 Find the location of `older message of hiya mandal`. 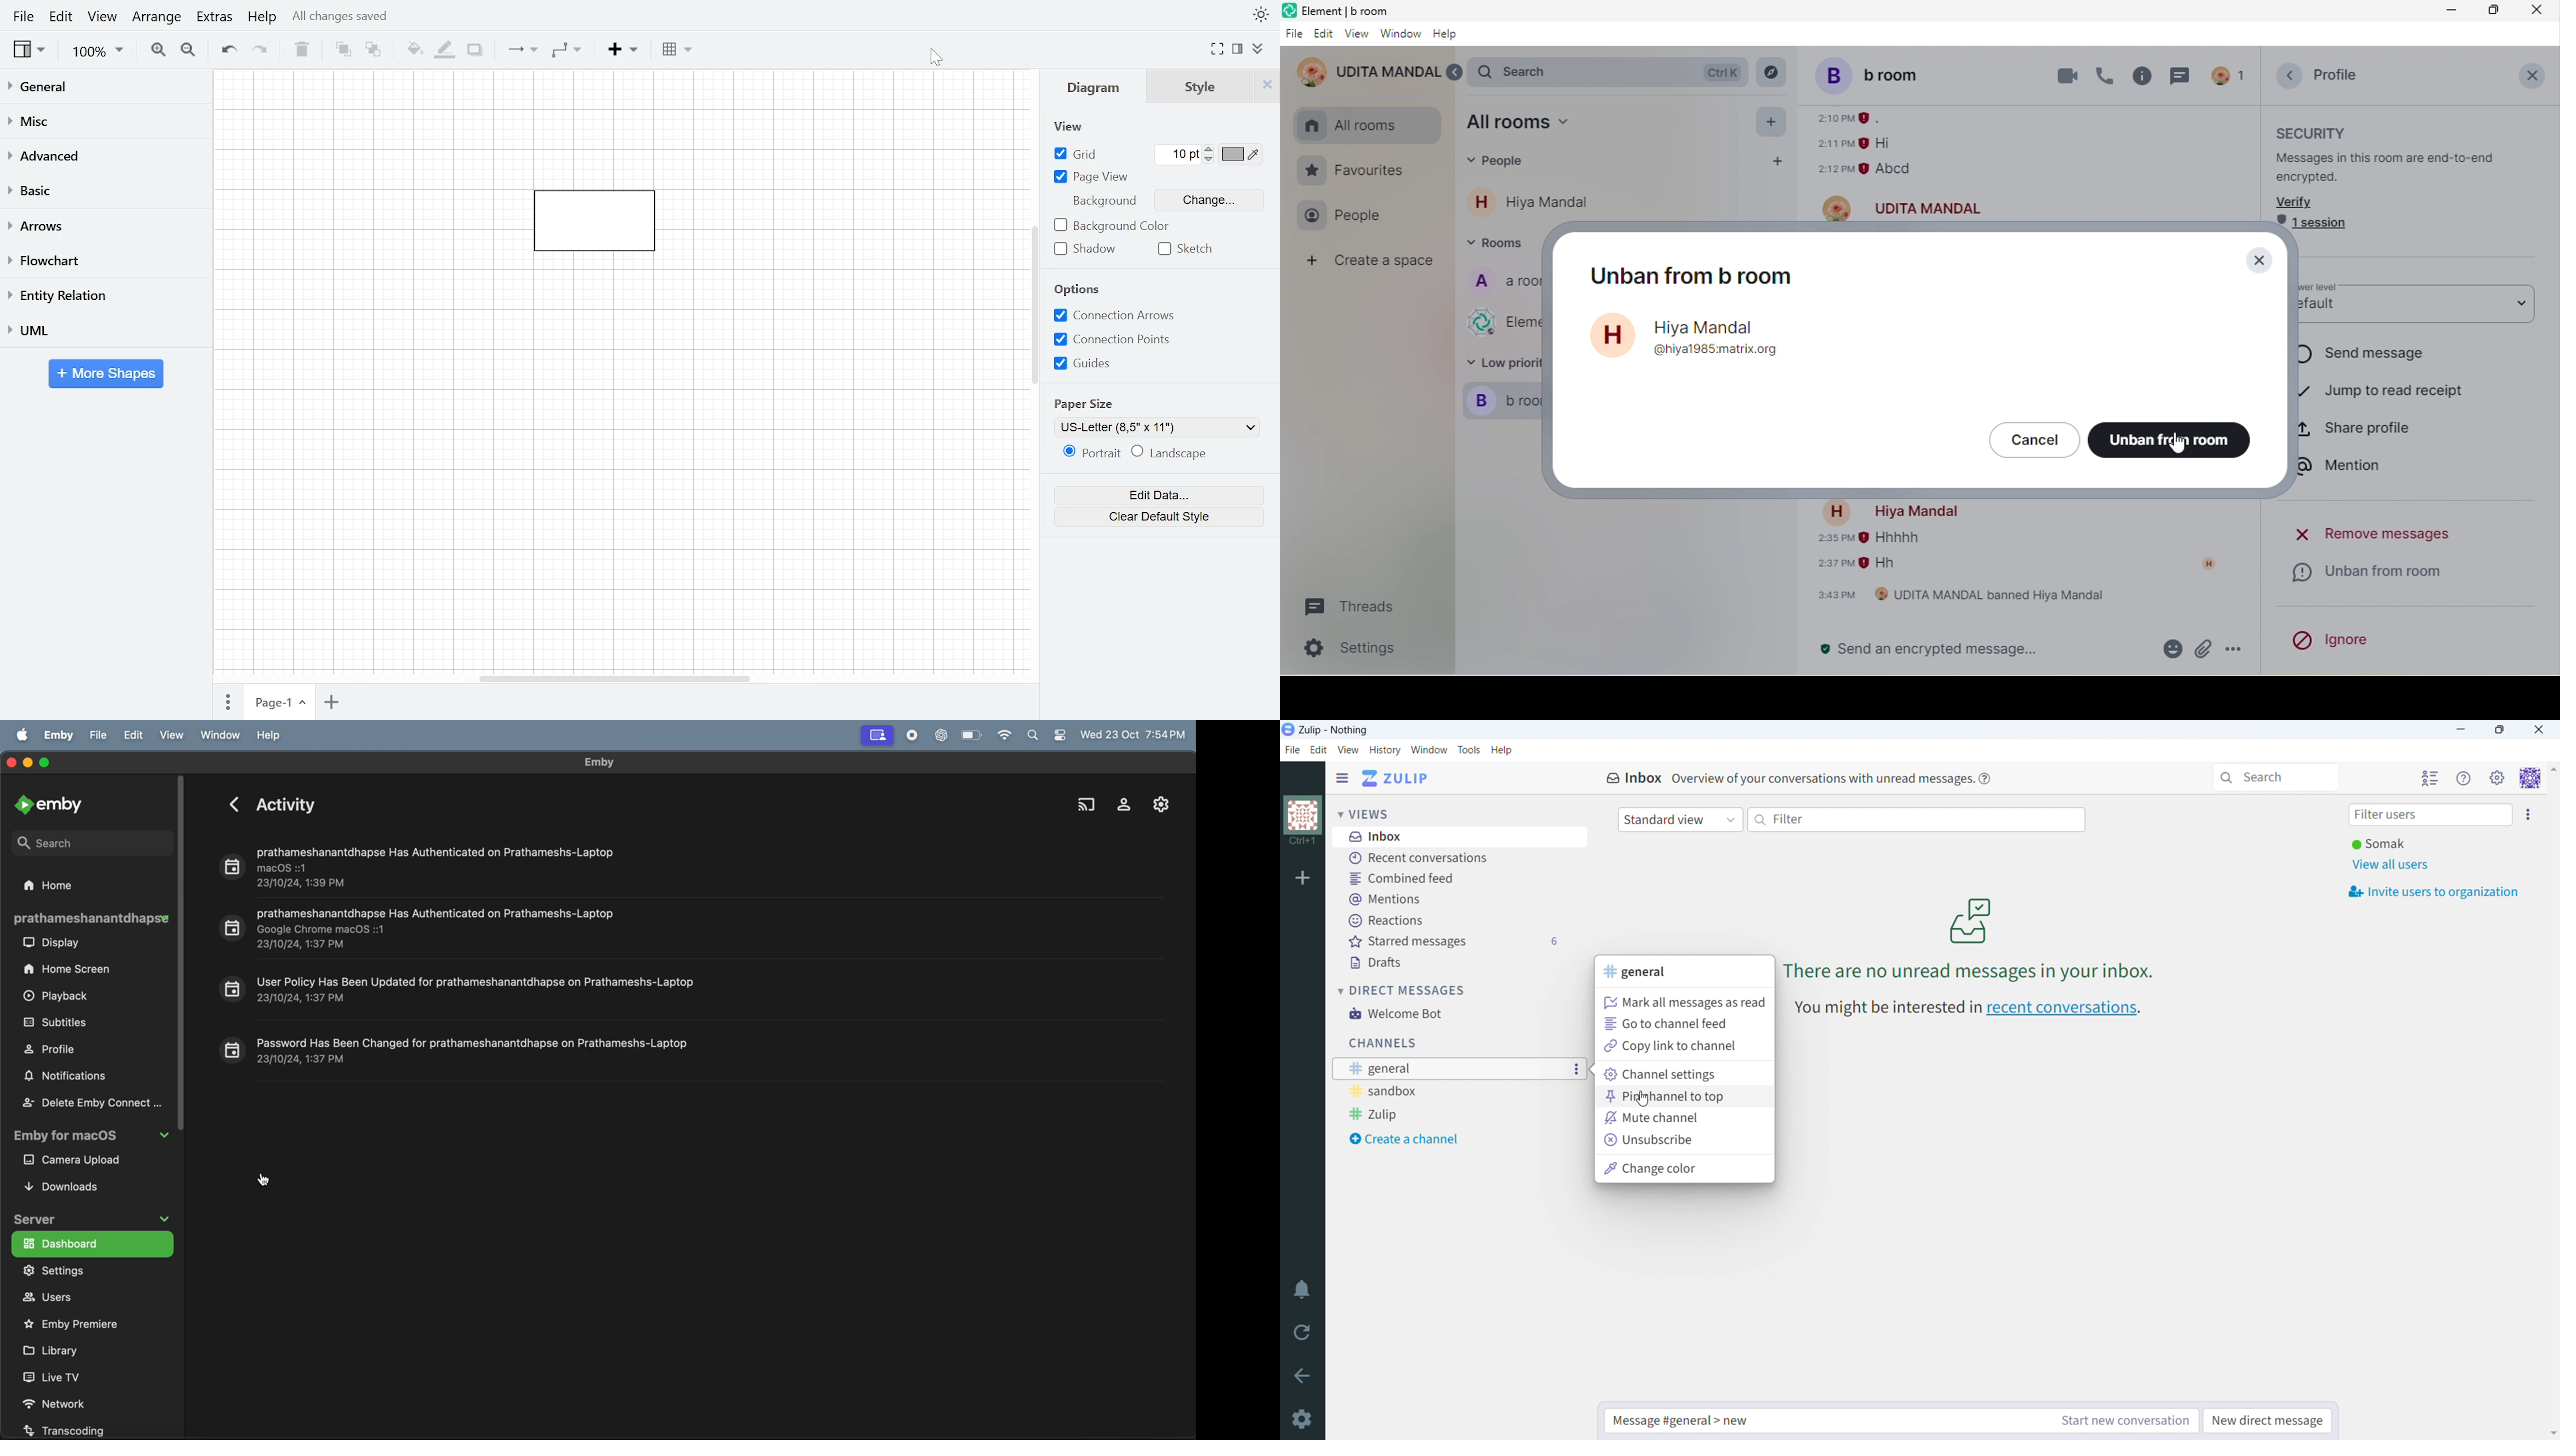

older message of hiya mandal is located at coordinates (1873, 554).